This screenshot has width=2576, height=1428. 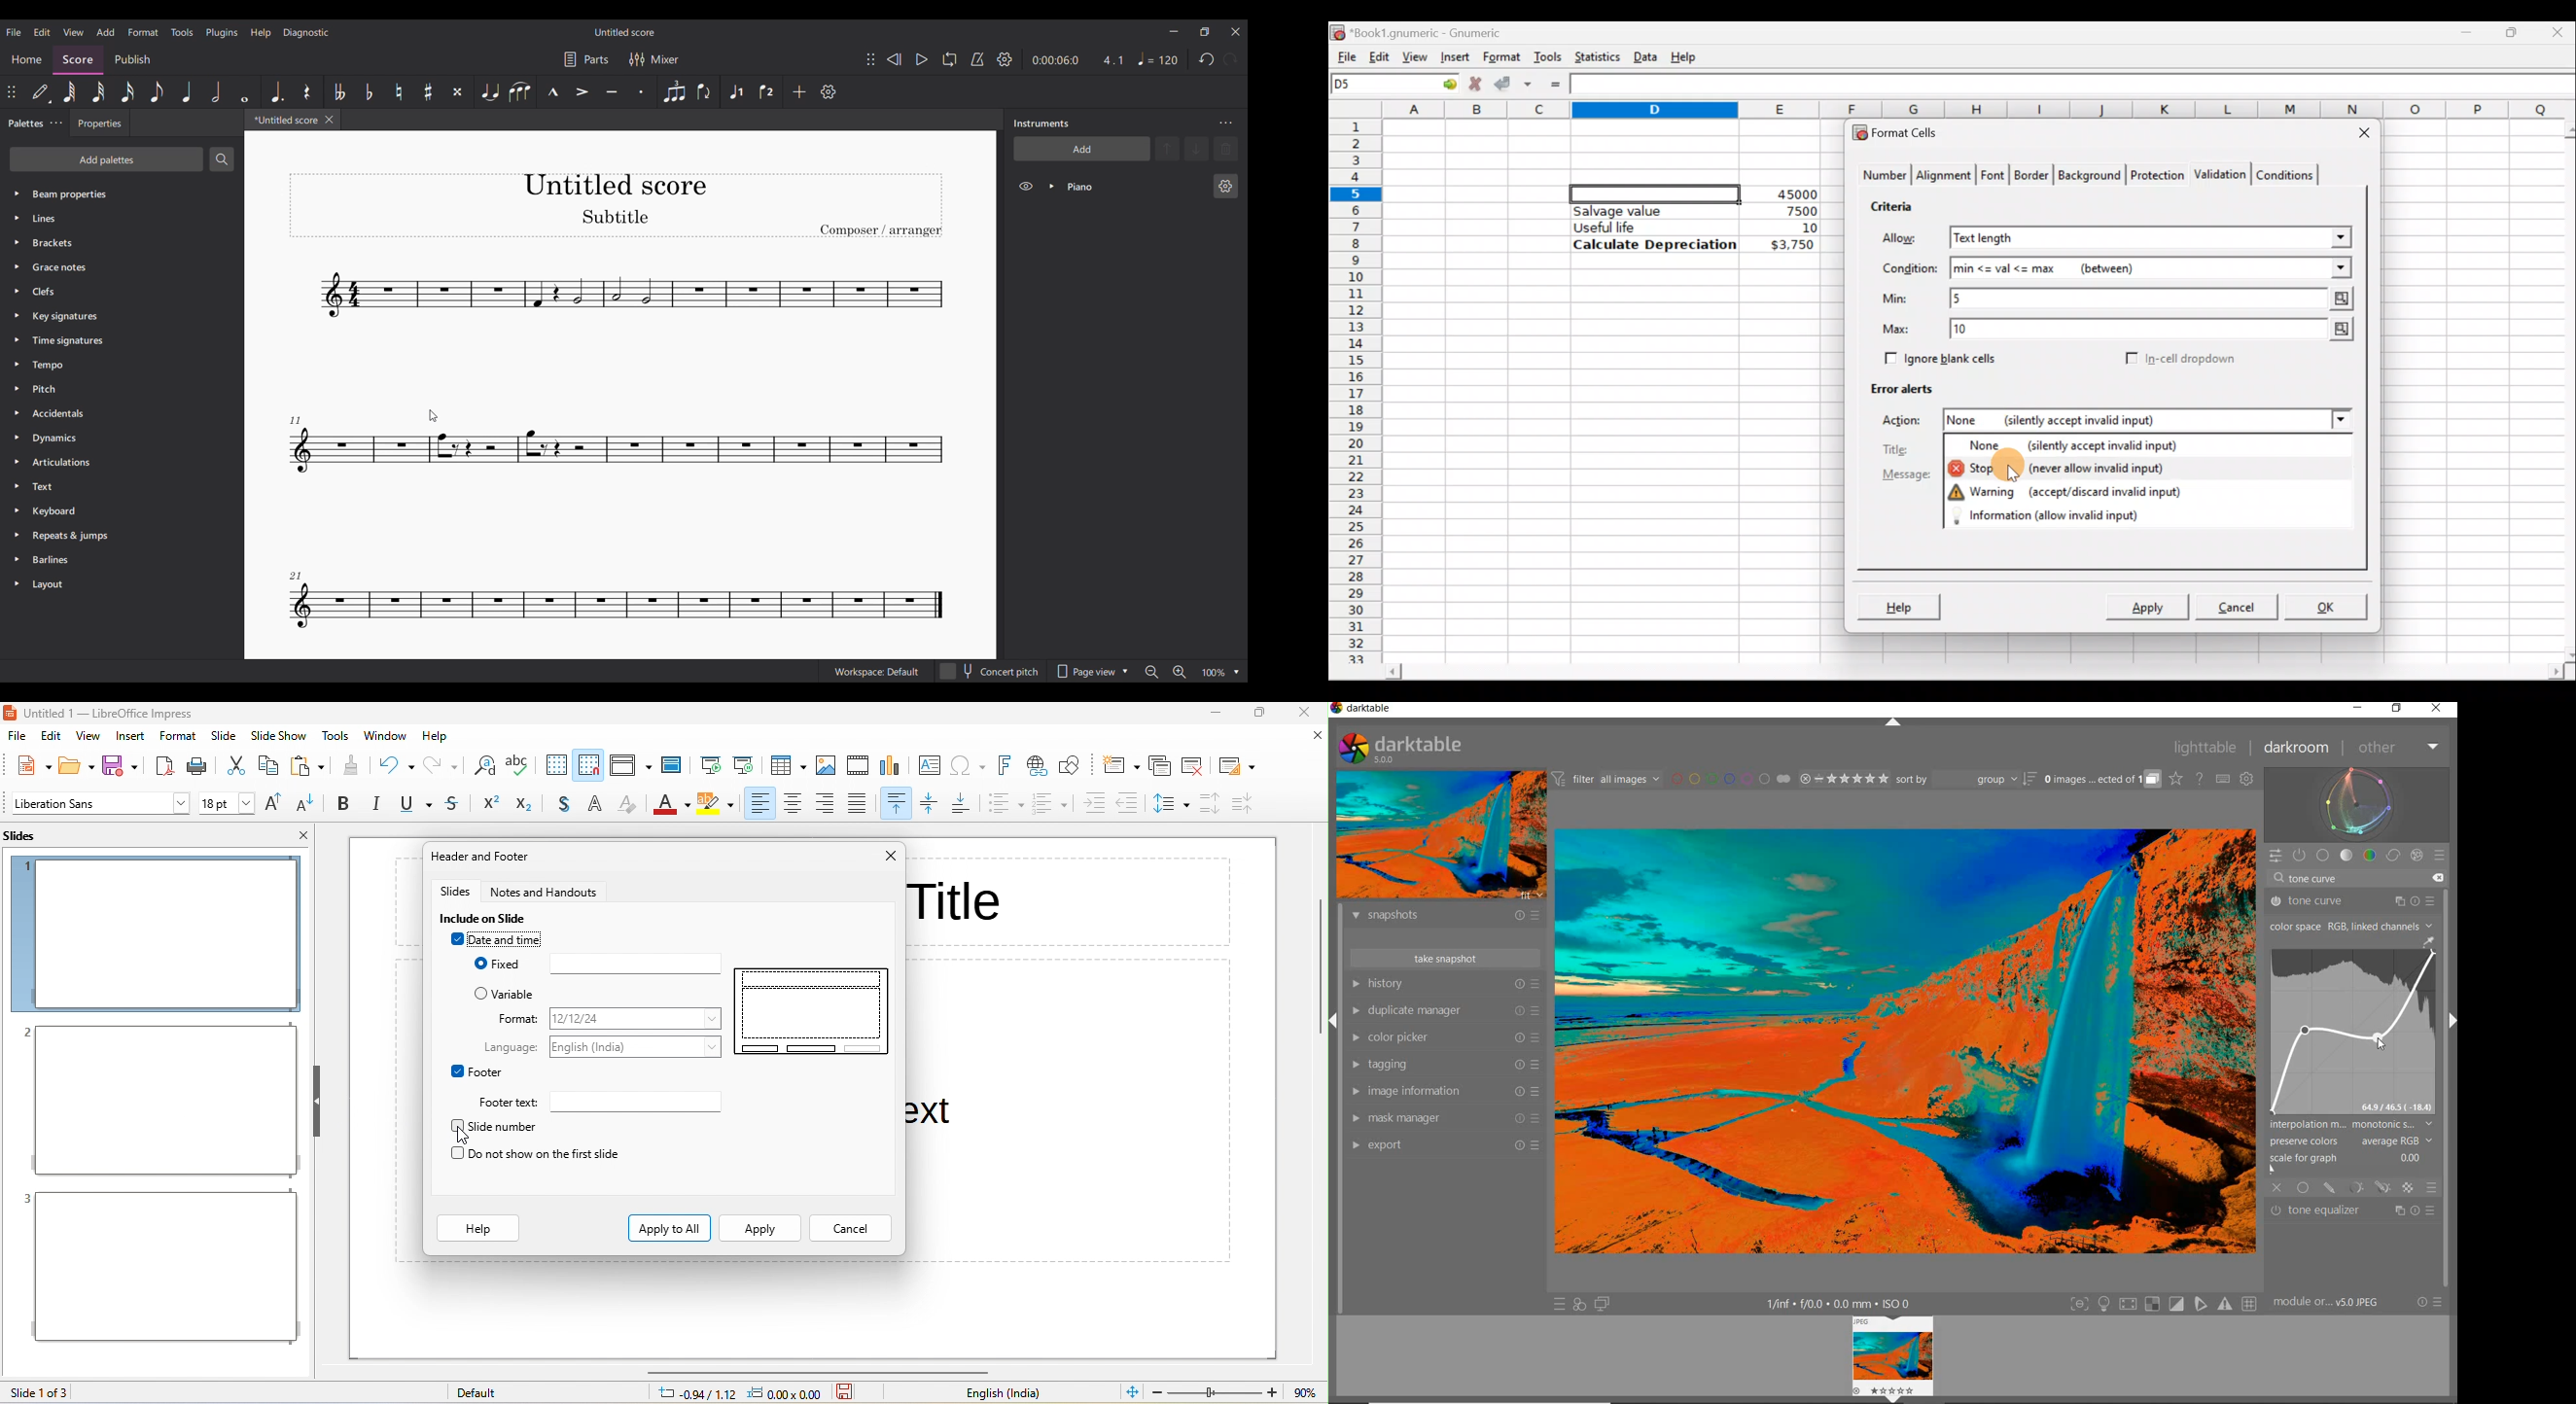 What do you see at coordinates (343, 804) in the screenshot?
I see `bold` at bounding box center [343, 804].